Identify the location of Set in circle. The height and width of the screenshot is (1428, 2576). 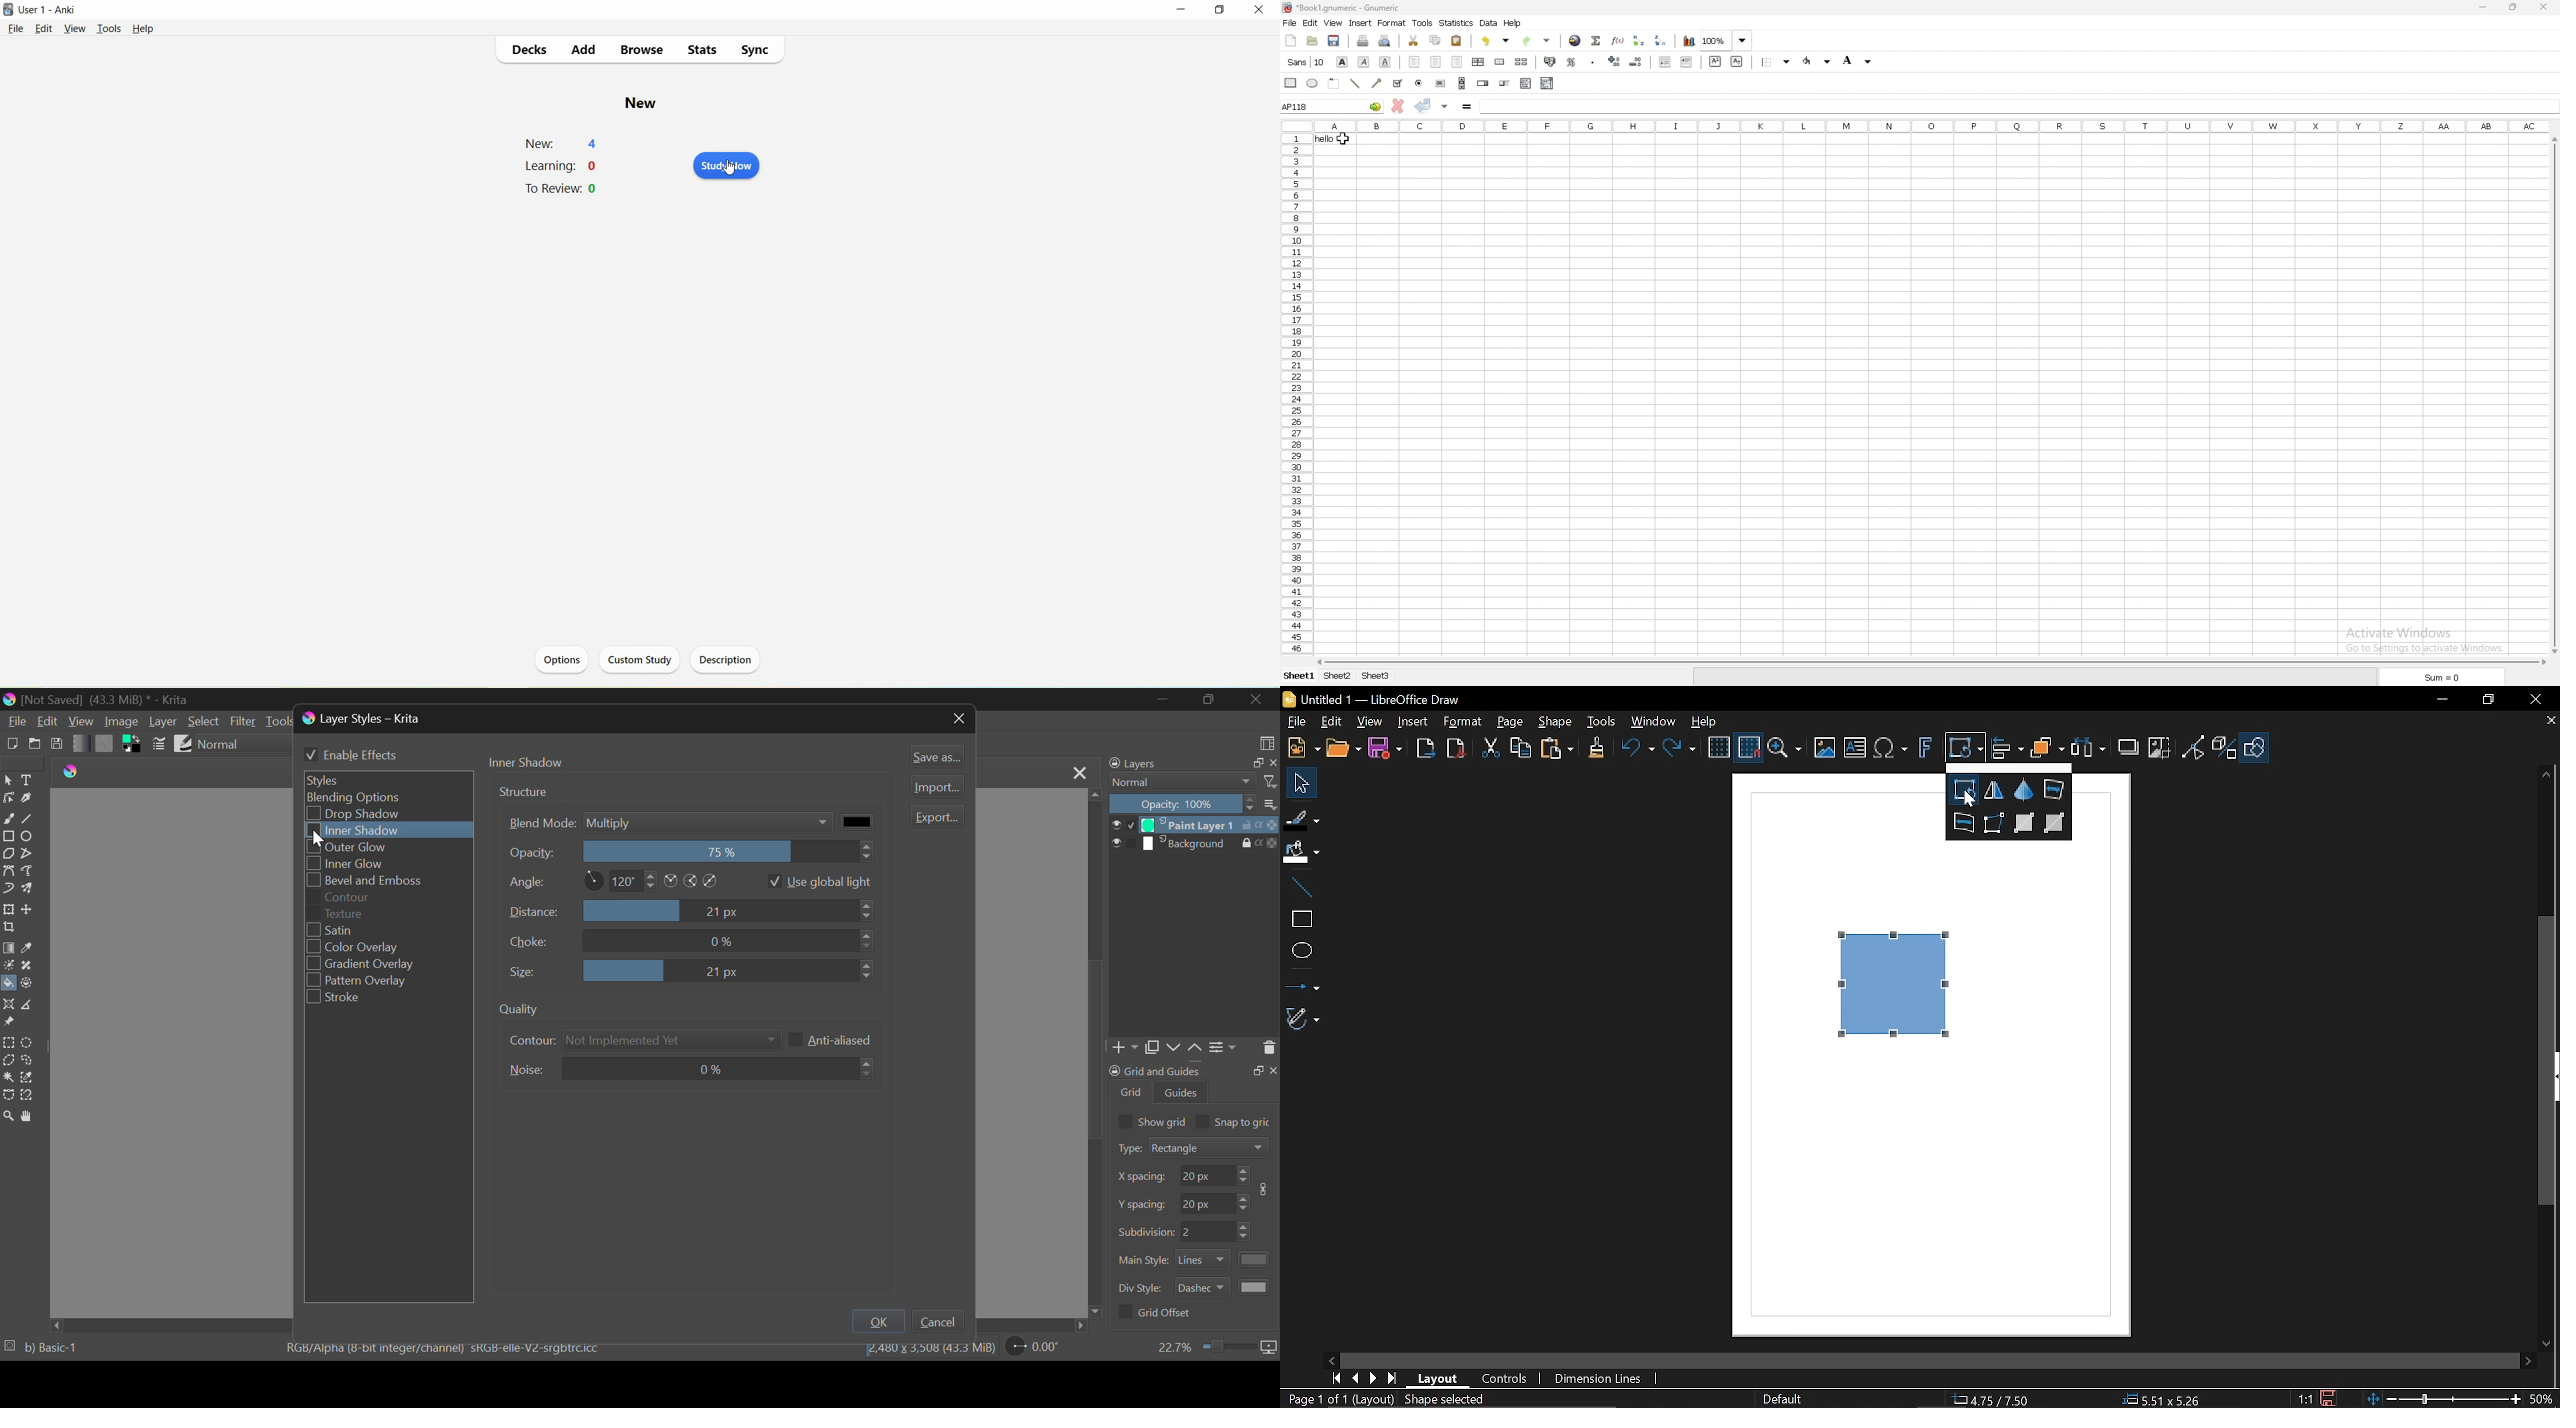
(2054, 788).